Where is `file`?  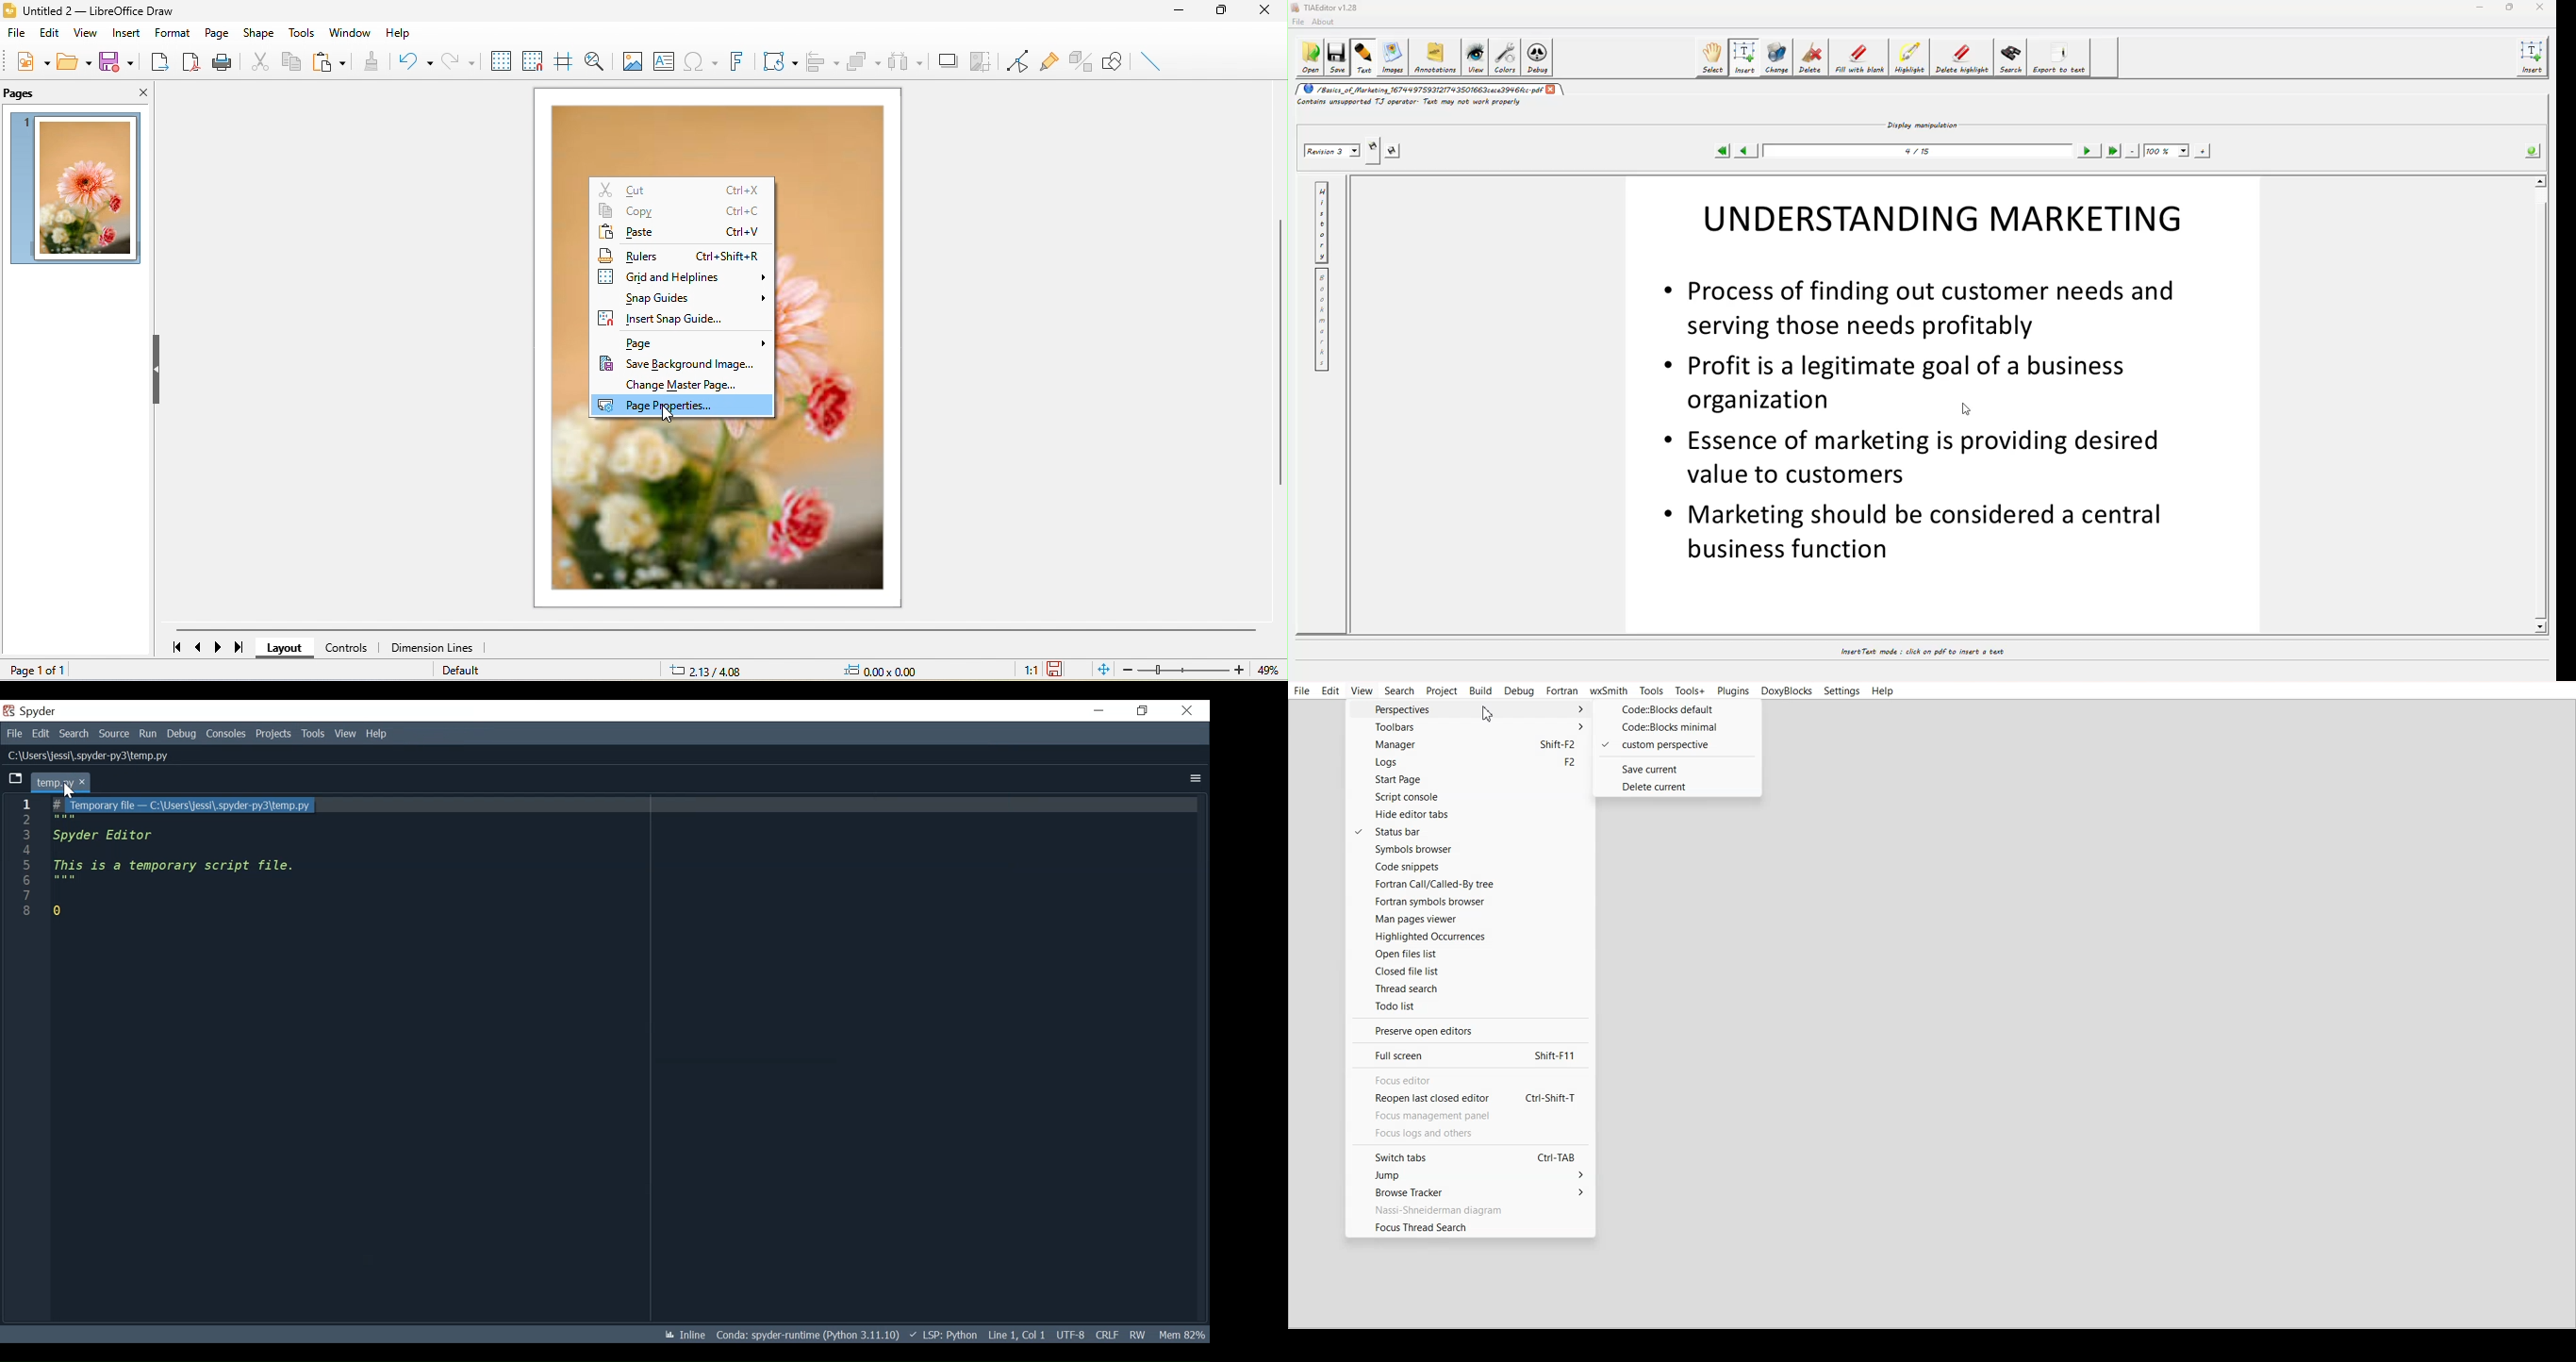 file is located at coordinates (18, 33).